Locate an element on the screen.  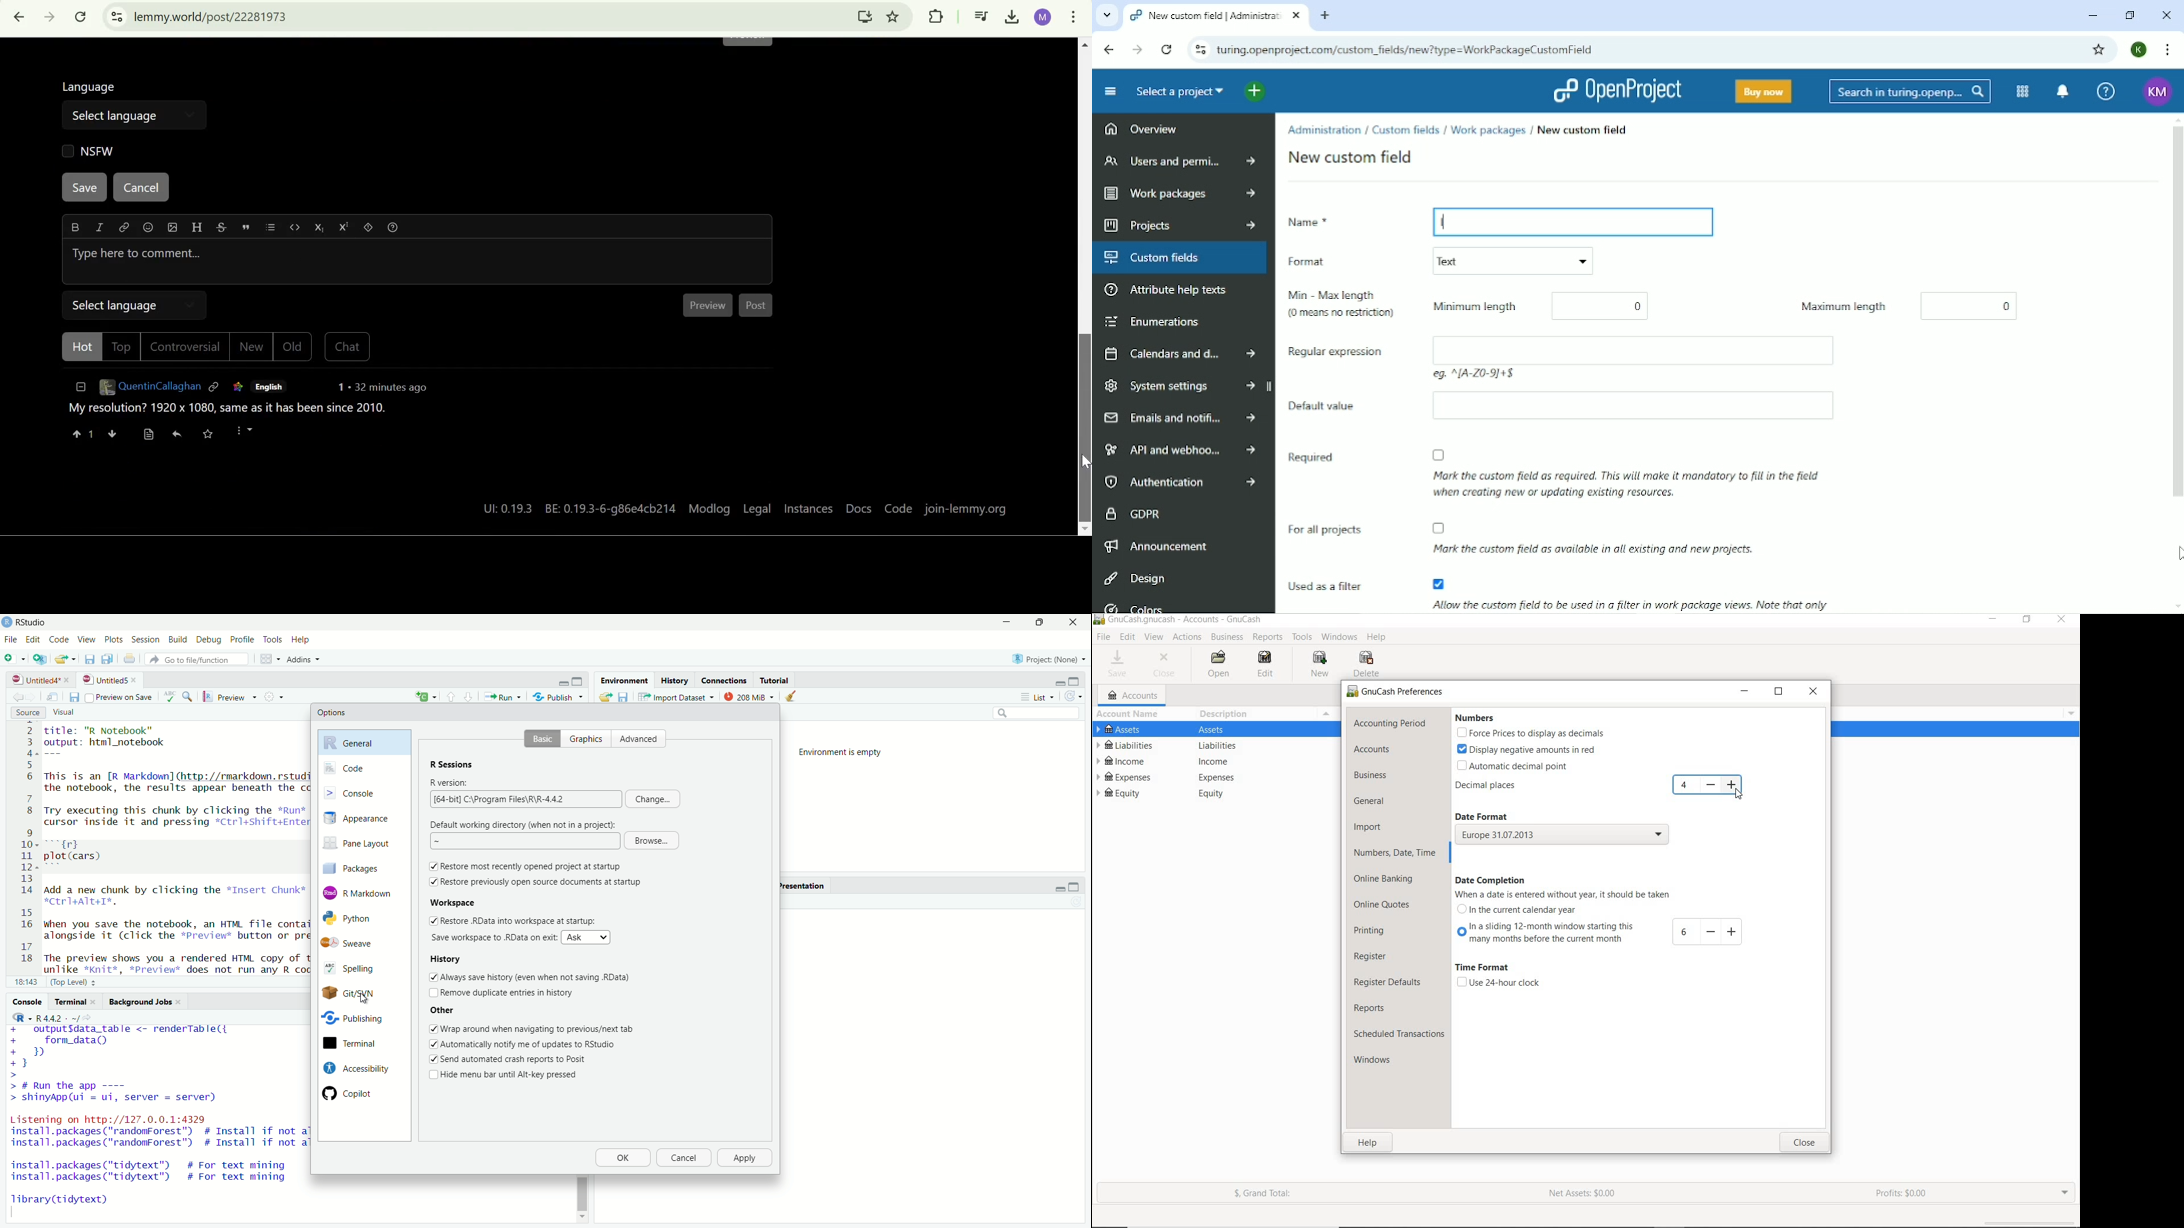
List is located at coordinates (1042, 697).